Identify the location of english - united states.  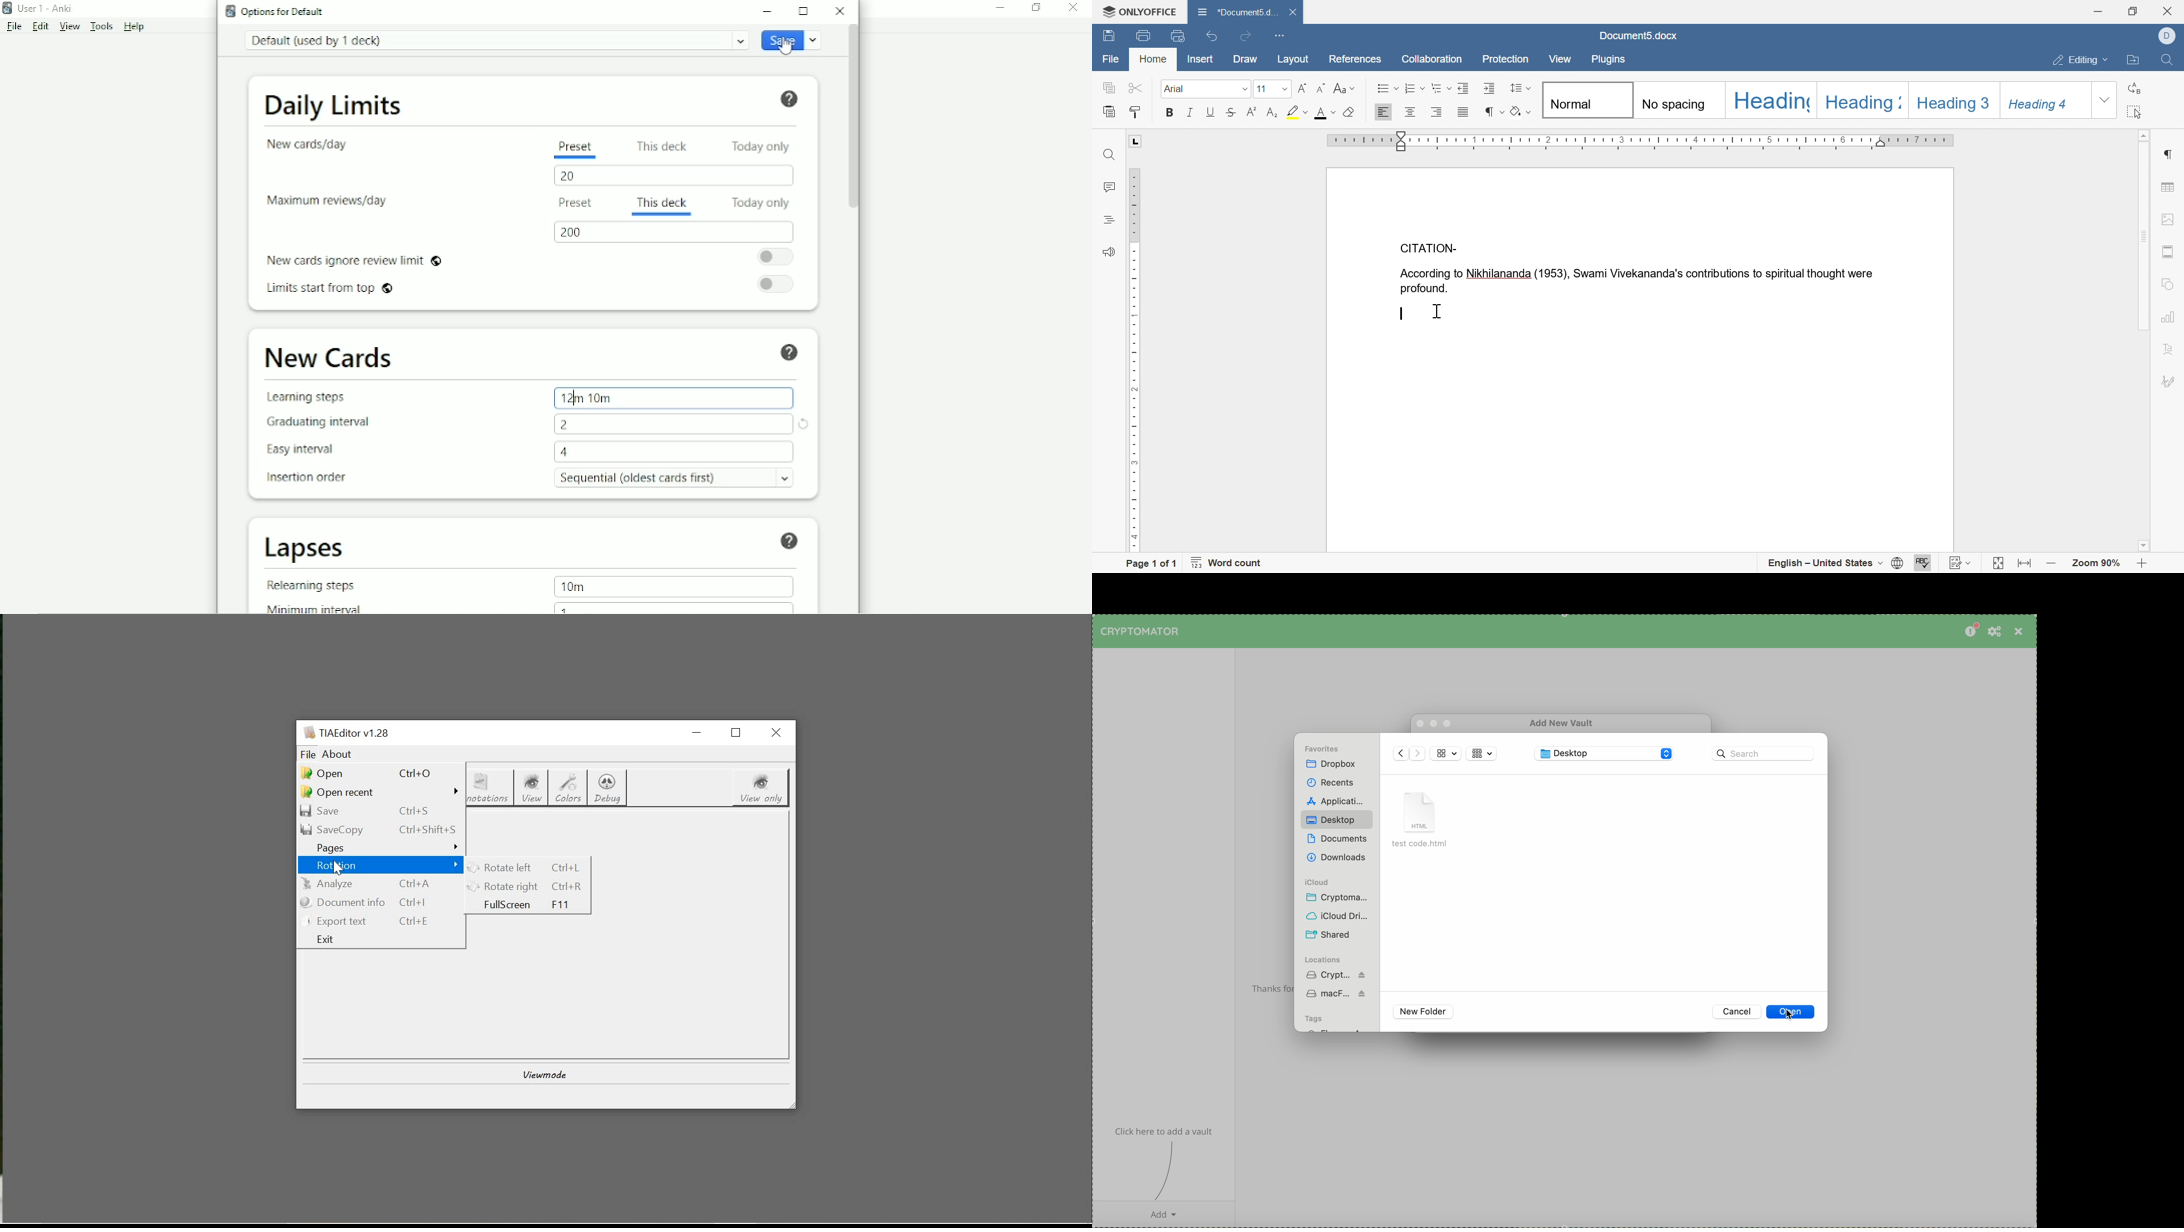
(1822, 564).